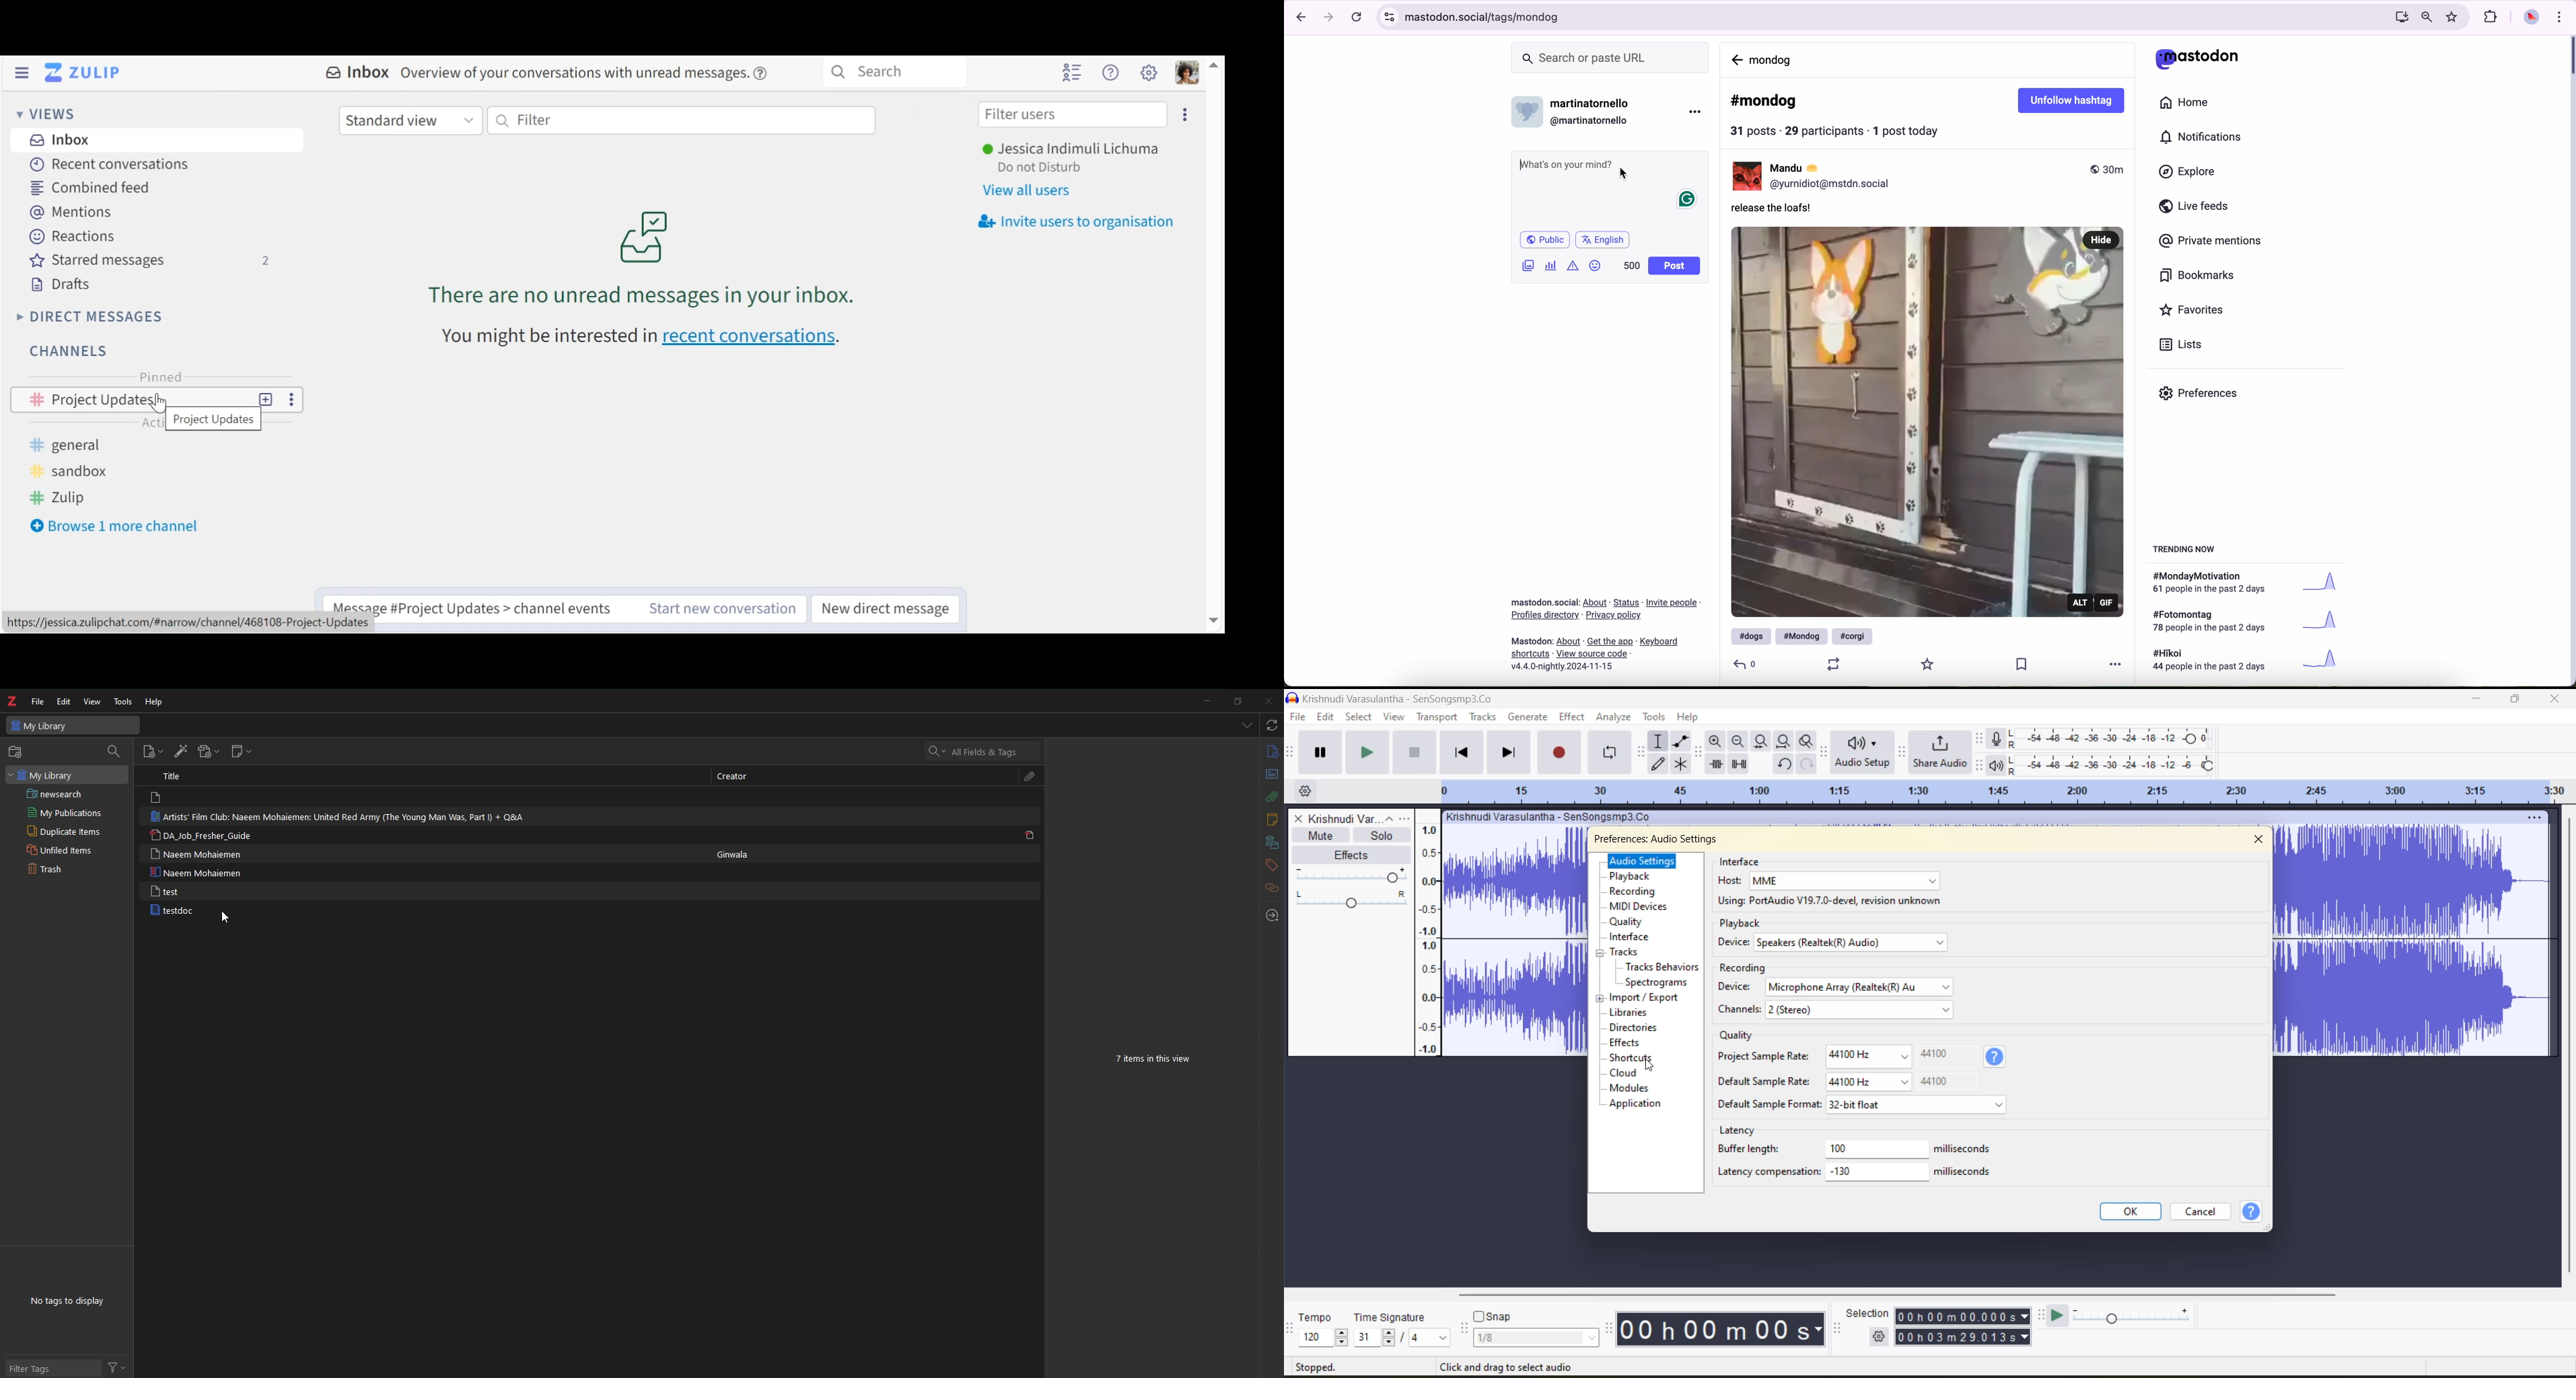  Describe the element at coordinates (2252, 1213) in the screenshot. I see `help` at that location.